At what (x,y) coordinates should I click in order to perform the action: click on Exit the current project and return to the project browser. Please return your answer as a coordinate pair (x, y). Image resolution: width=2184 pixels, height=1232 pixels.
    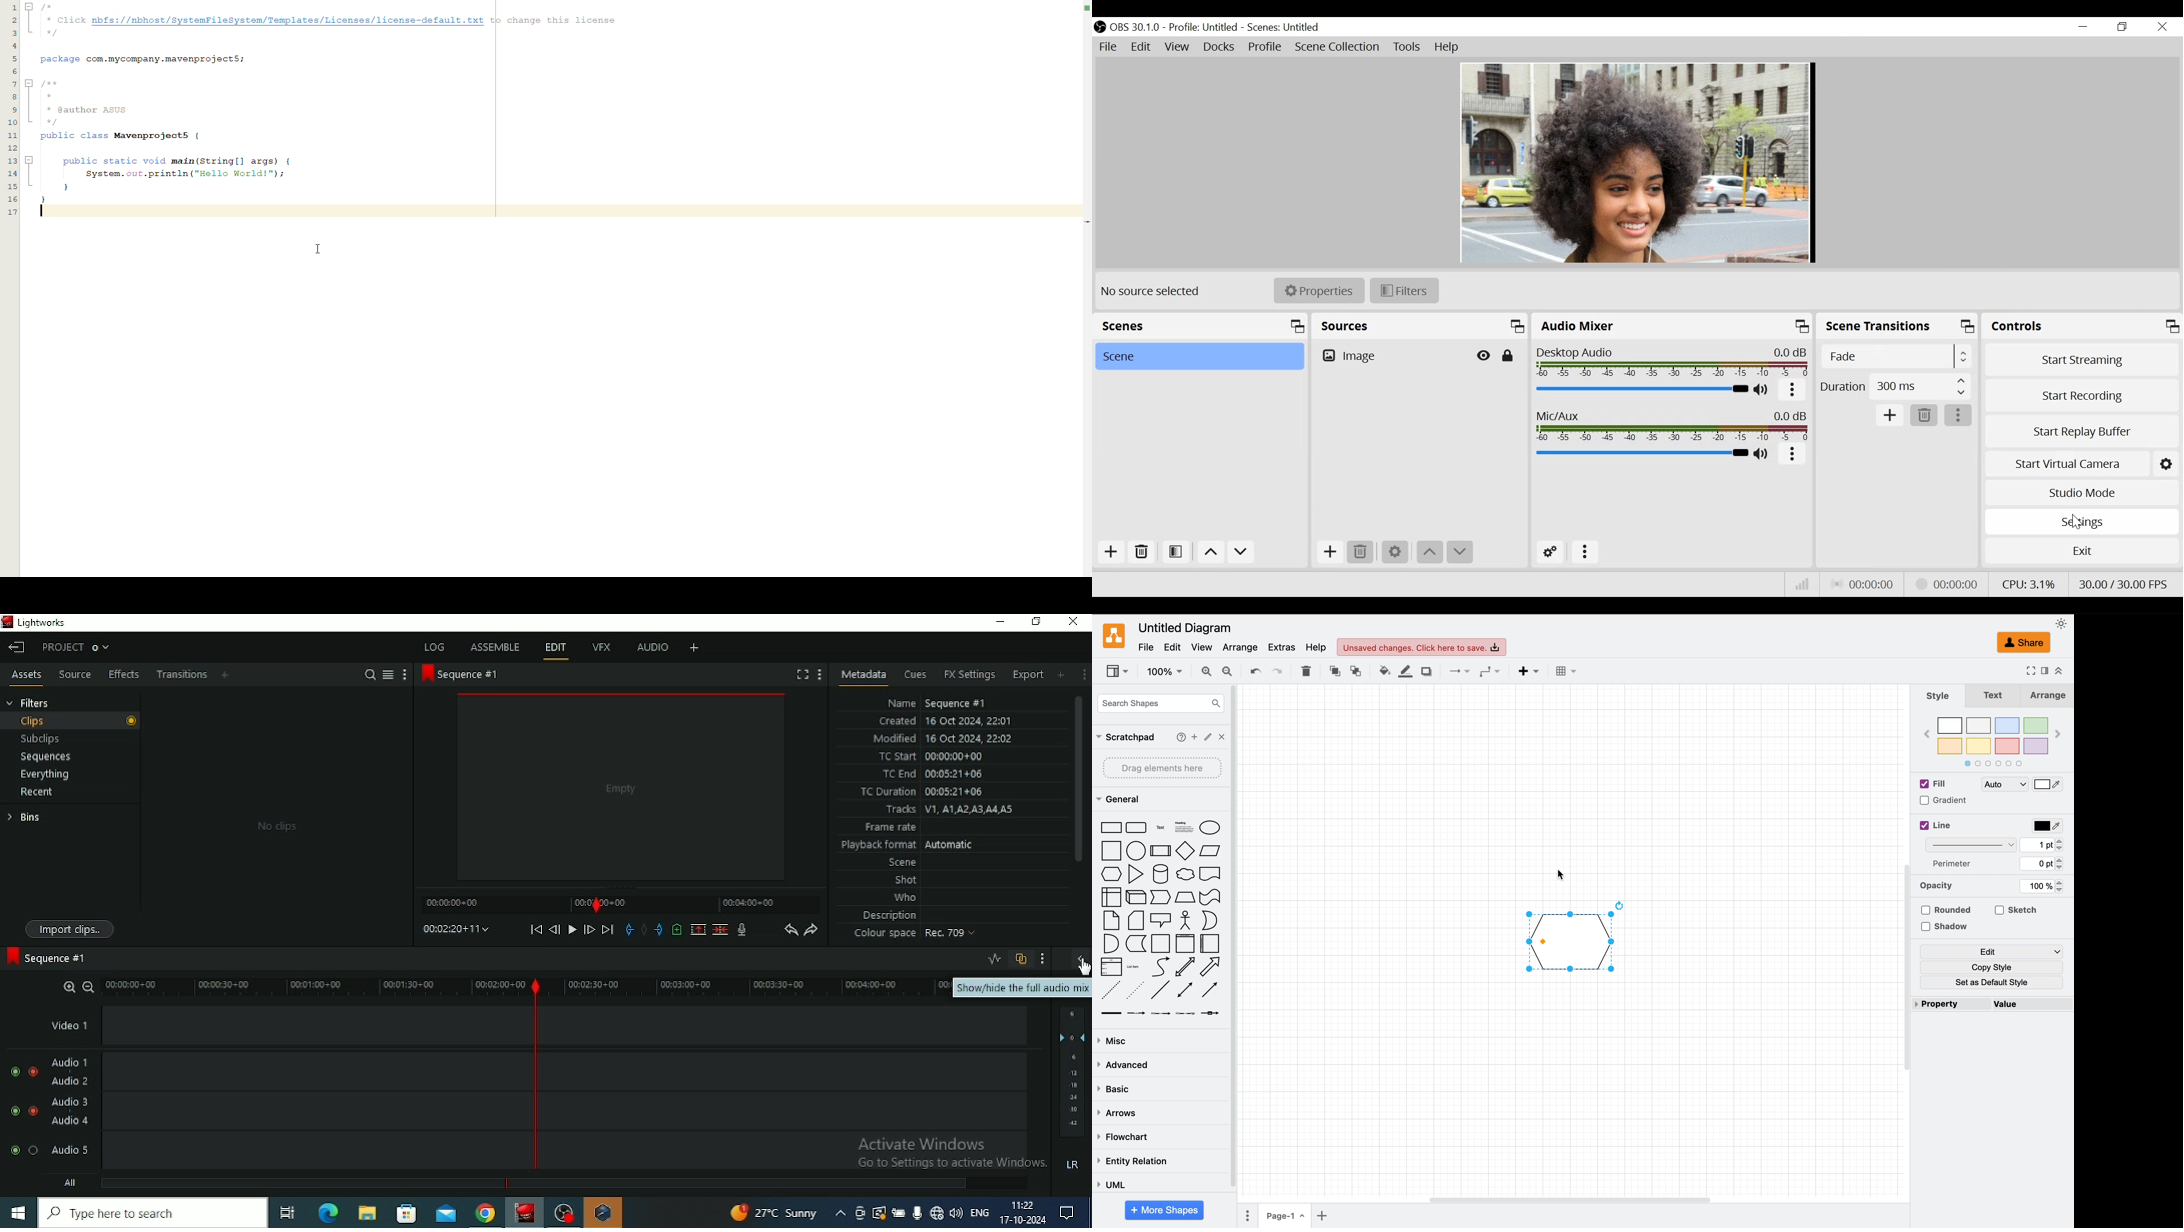
    Looking at the image, I should click on (18, 648).